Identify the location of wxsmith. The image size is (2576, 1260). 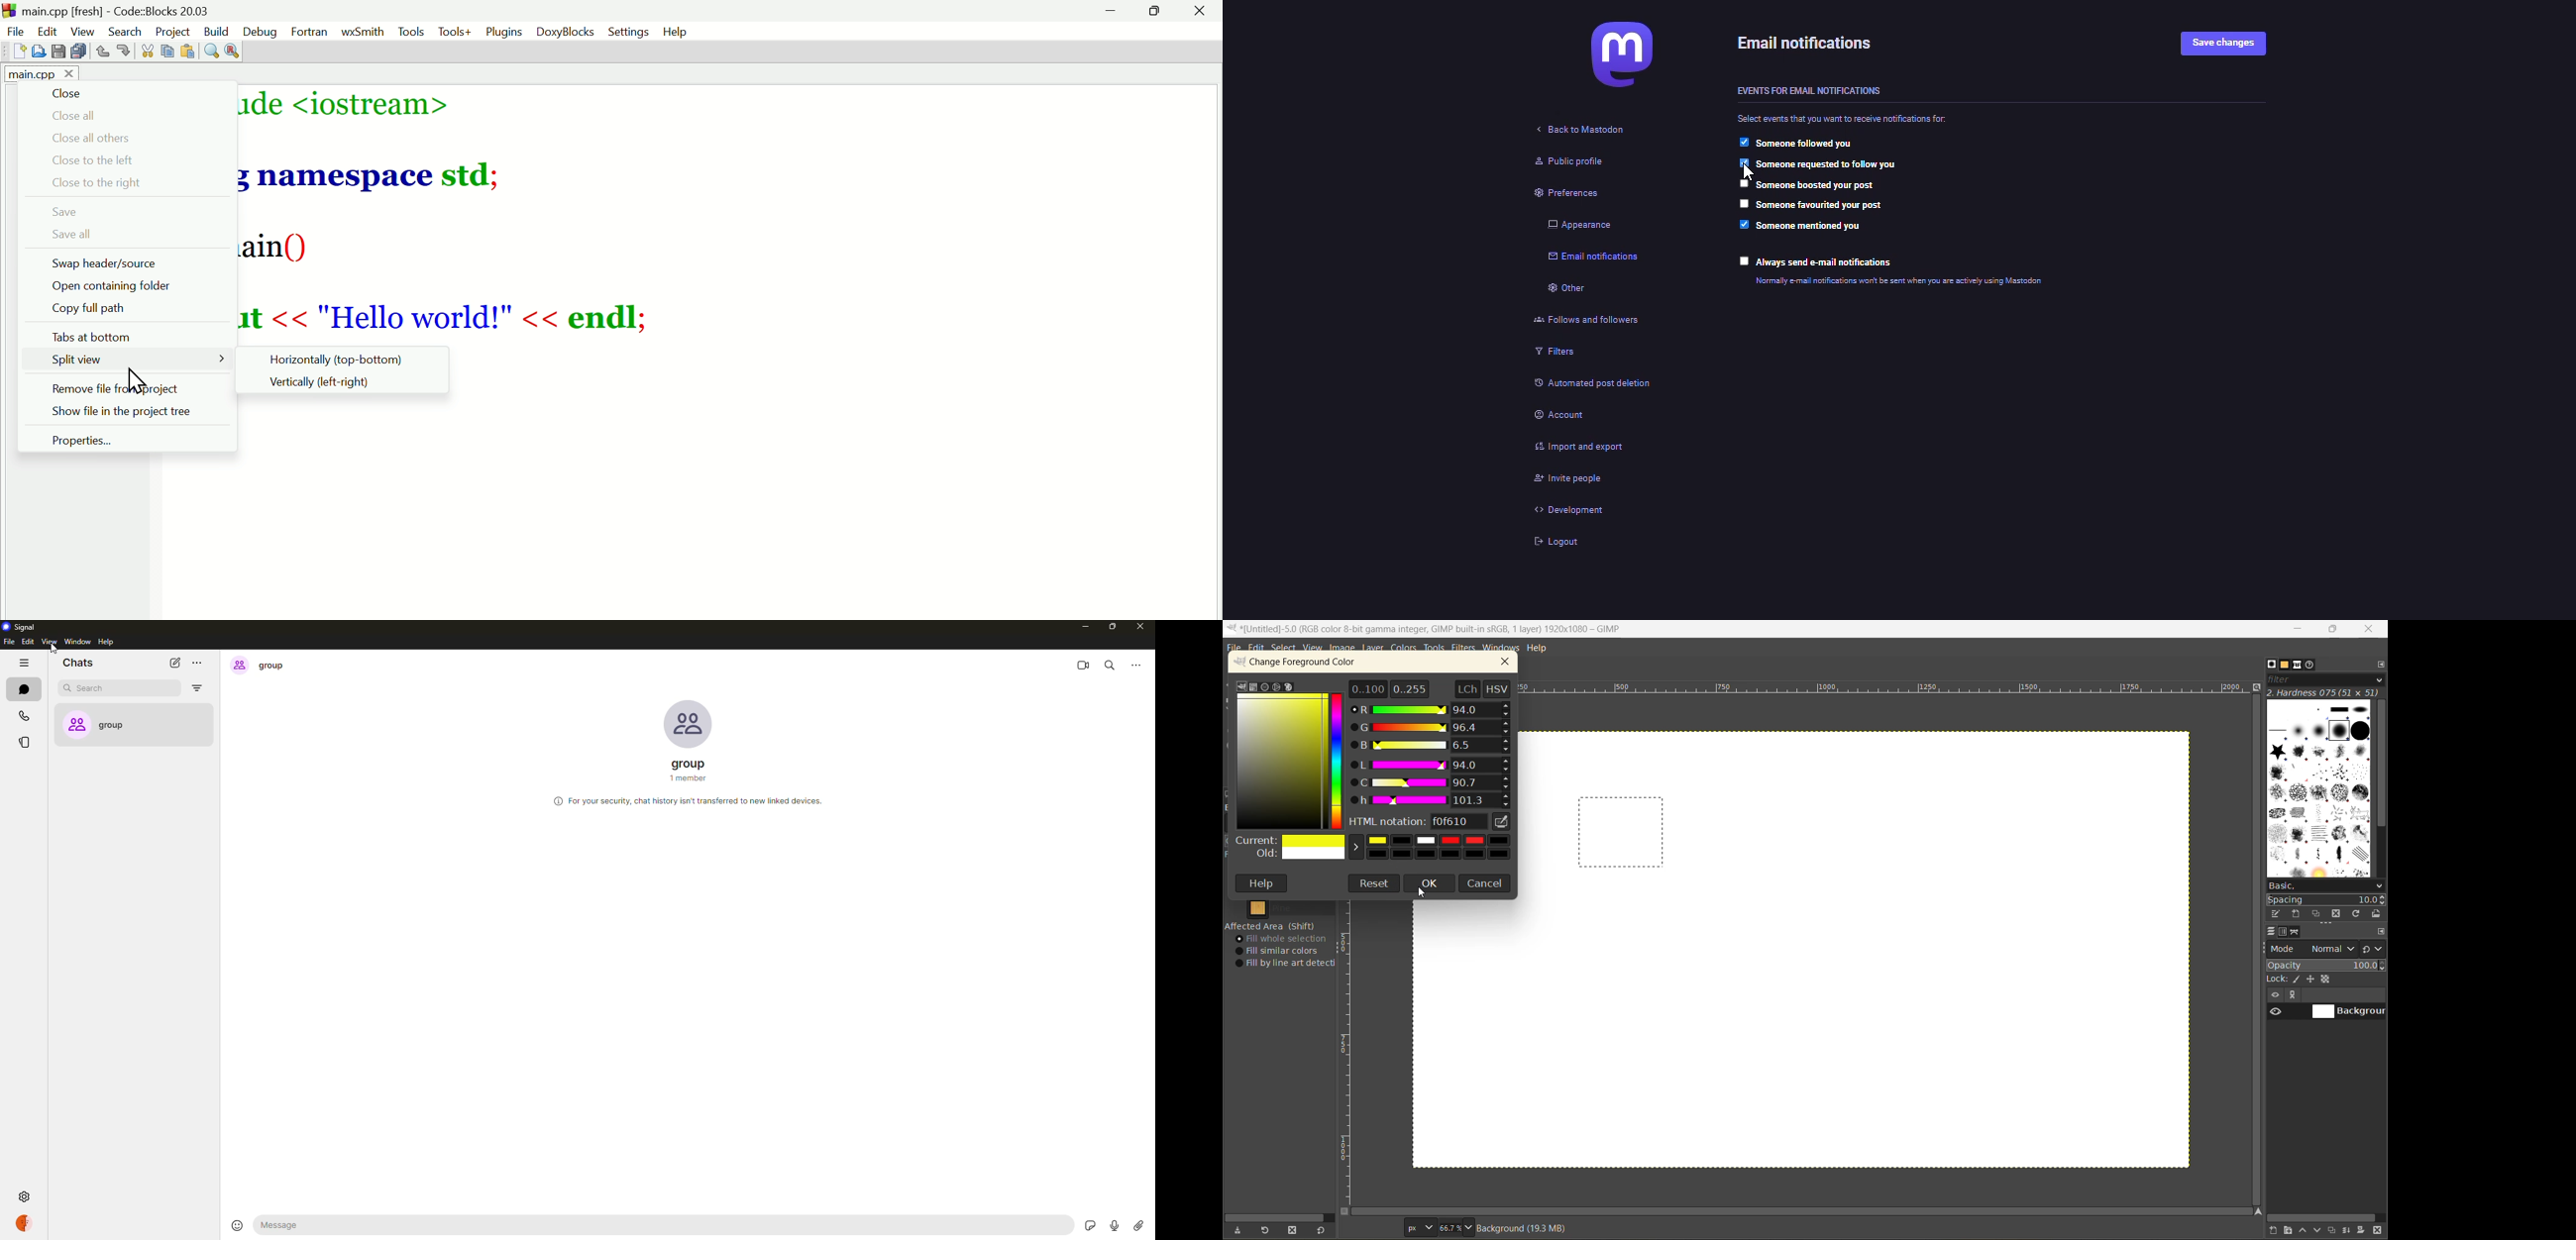
(362, 32).